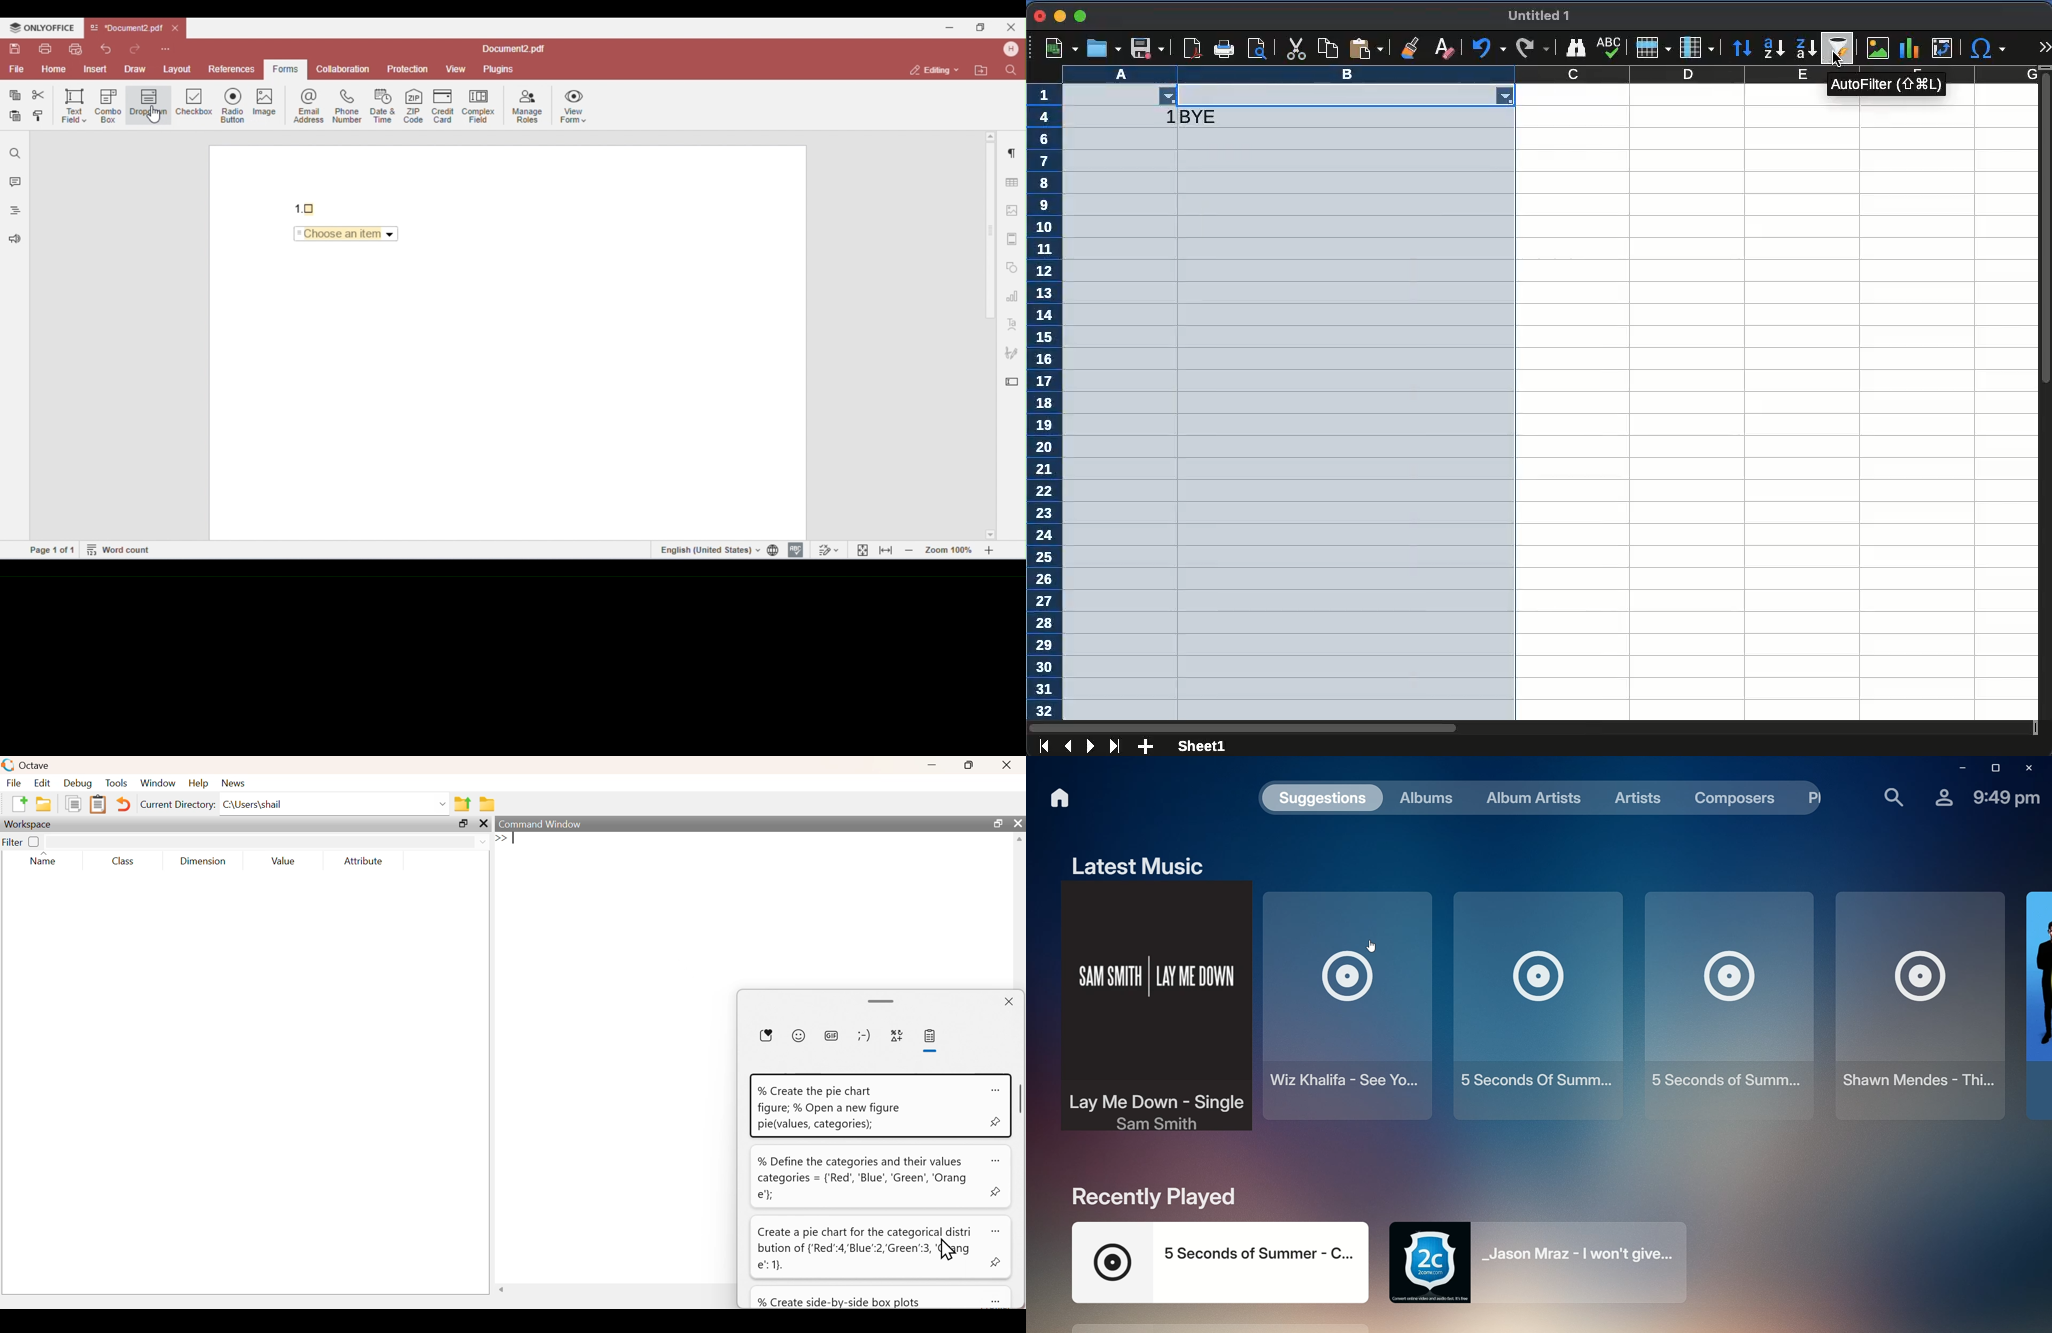 The width and height of the screenshot is (2072, 1344). What do you see at coordinates (1887, 796) in the screenshot?
I see `Find` at bounding box center [1887, 796].